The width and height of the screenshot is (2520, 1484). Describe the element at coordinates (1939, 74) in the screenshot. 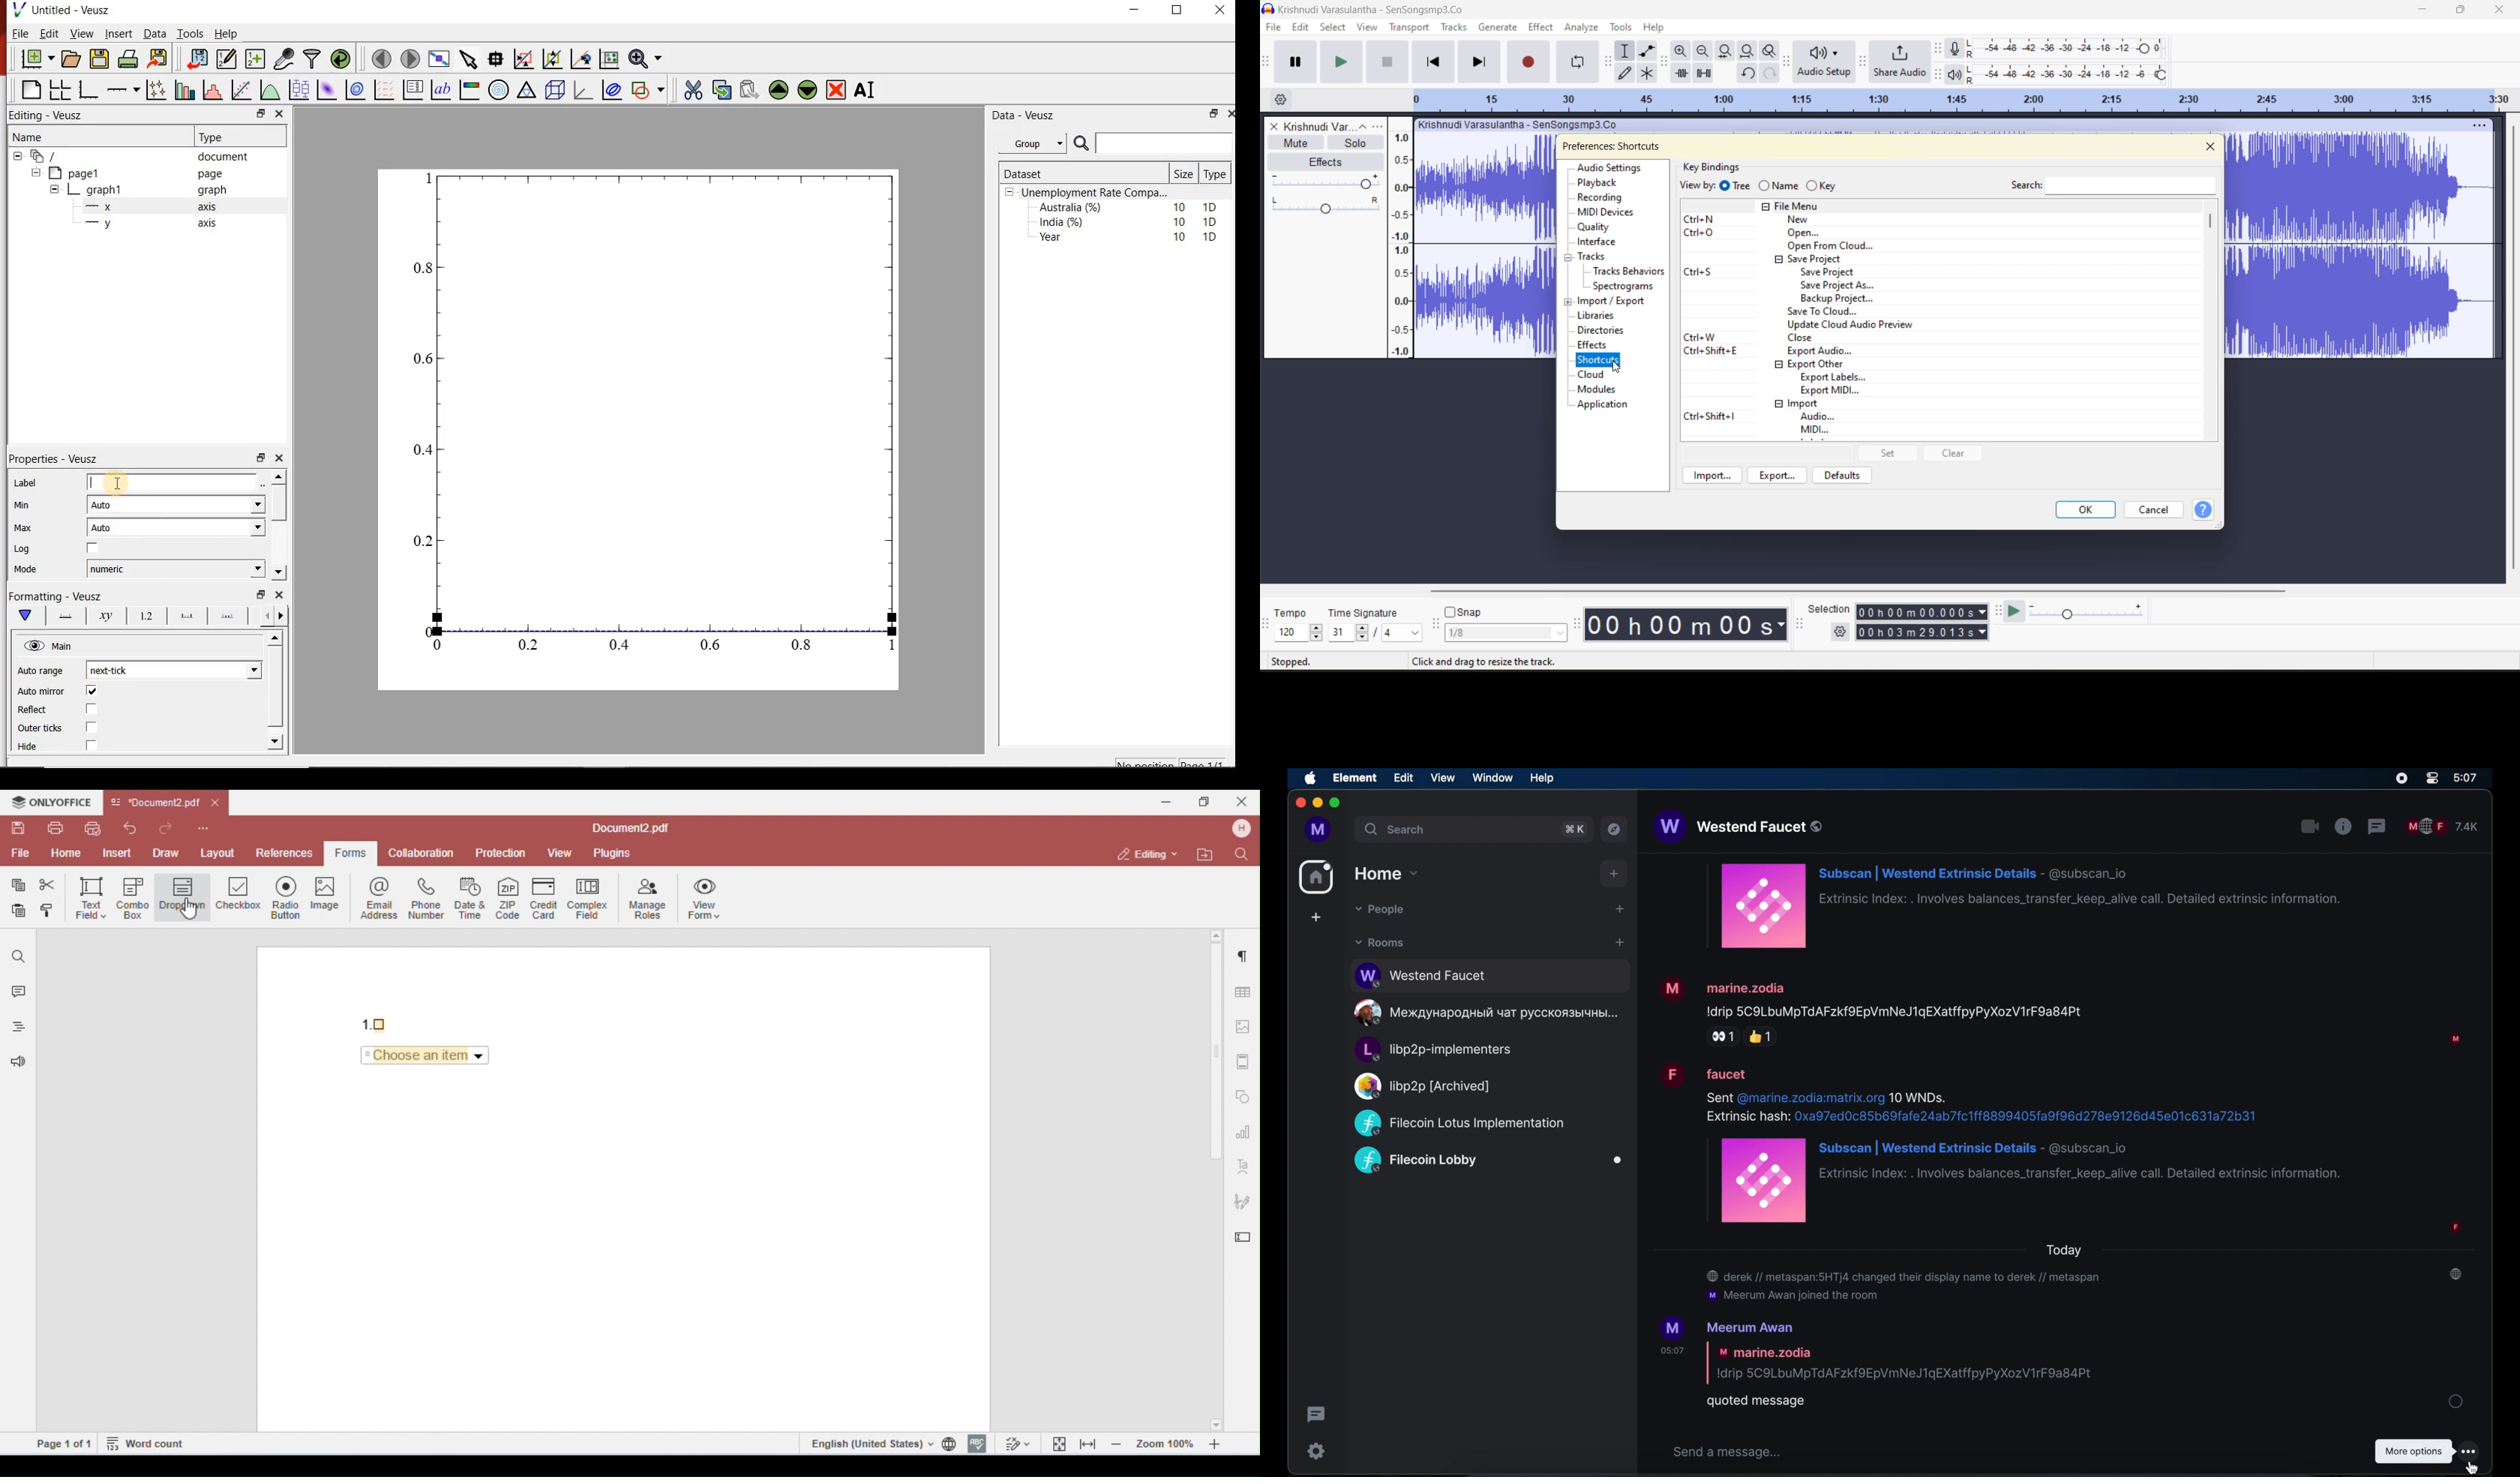

I see `playback meter toolbar` at that location.